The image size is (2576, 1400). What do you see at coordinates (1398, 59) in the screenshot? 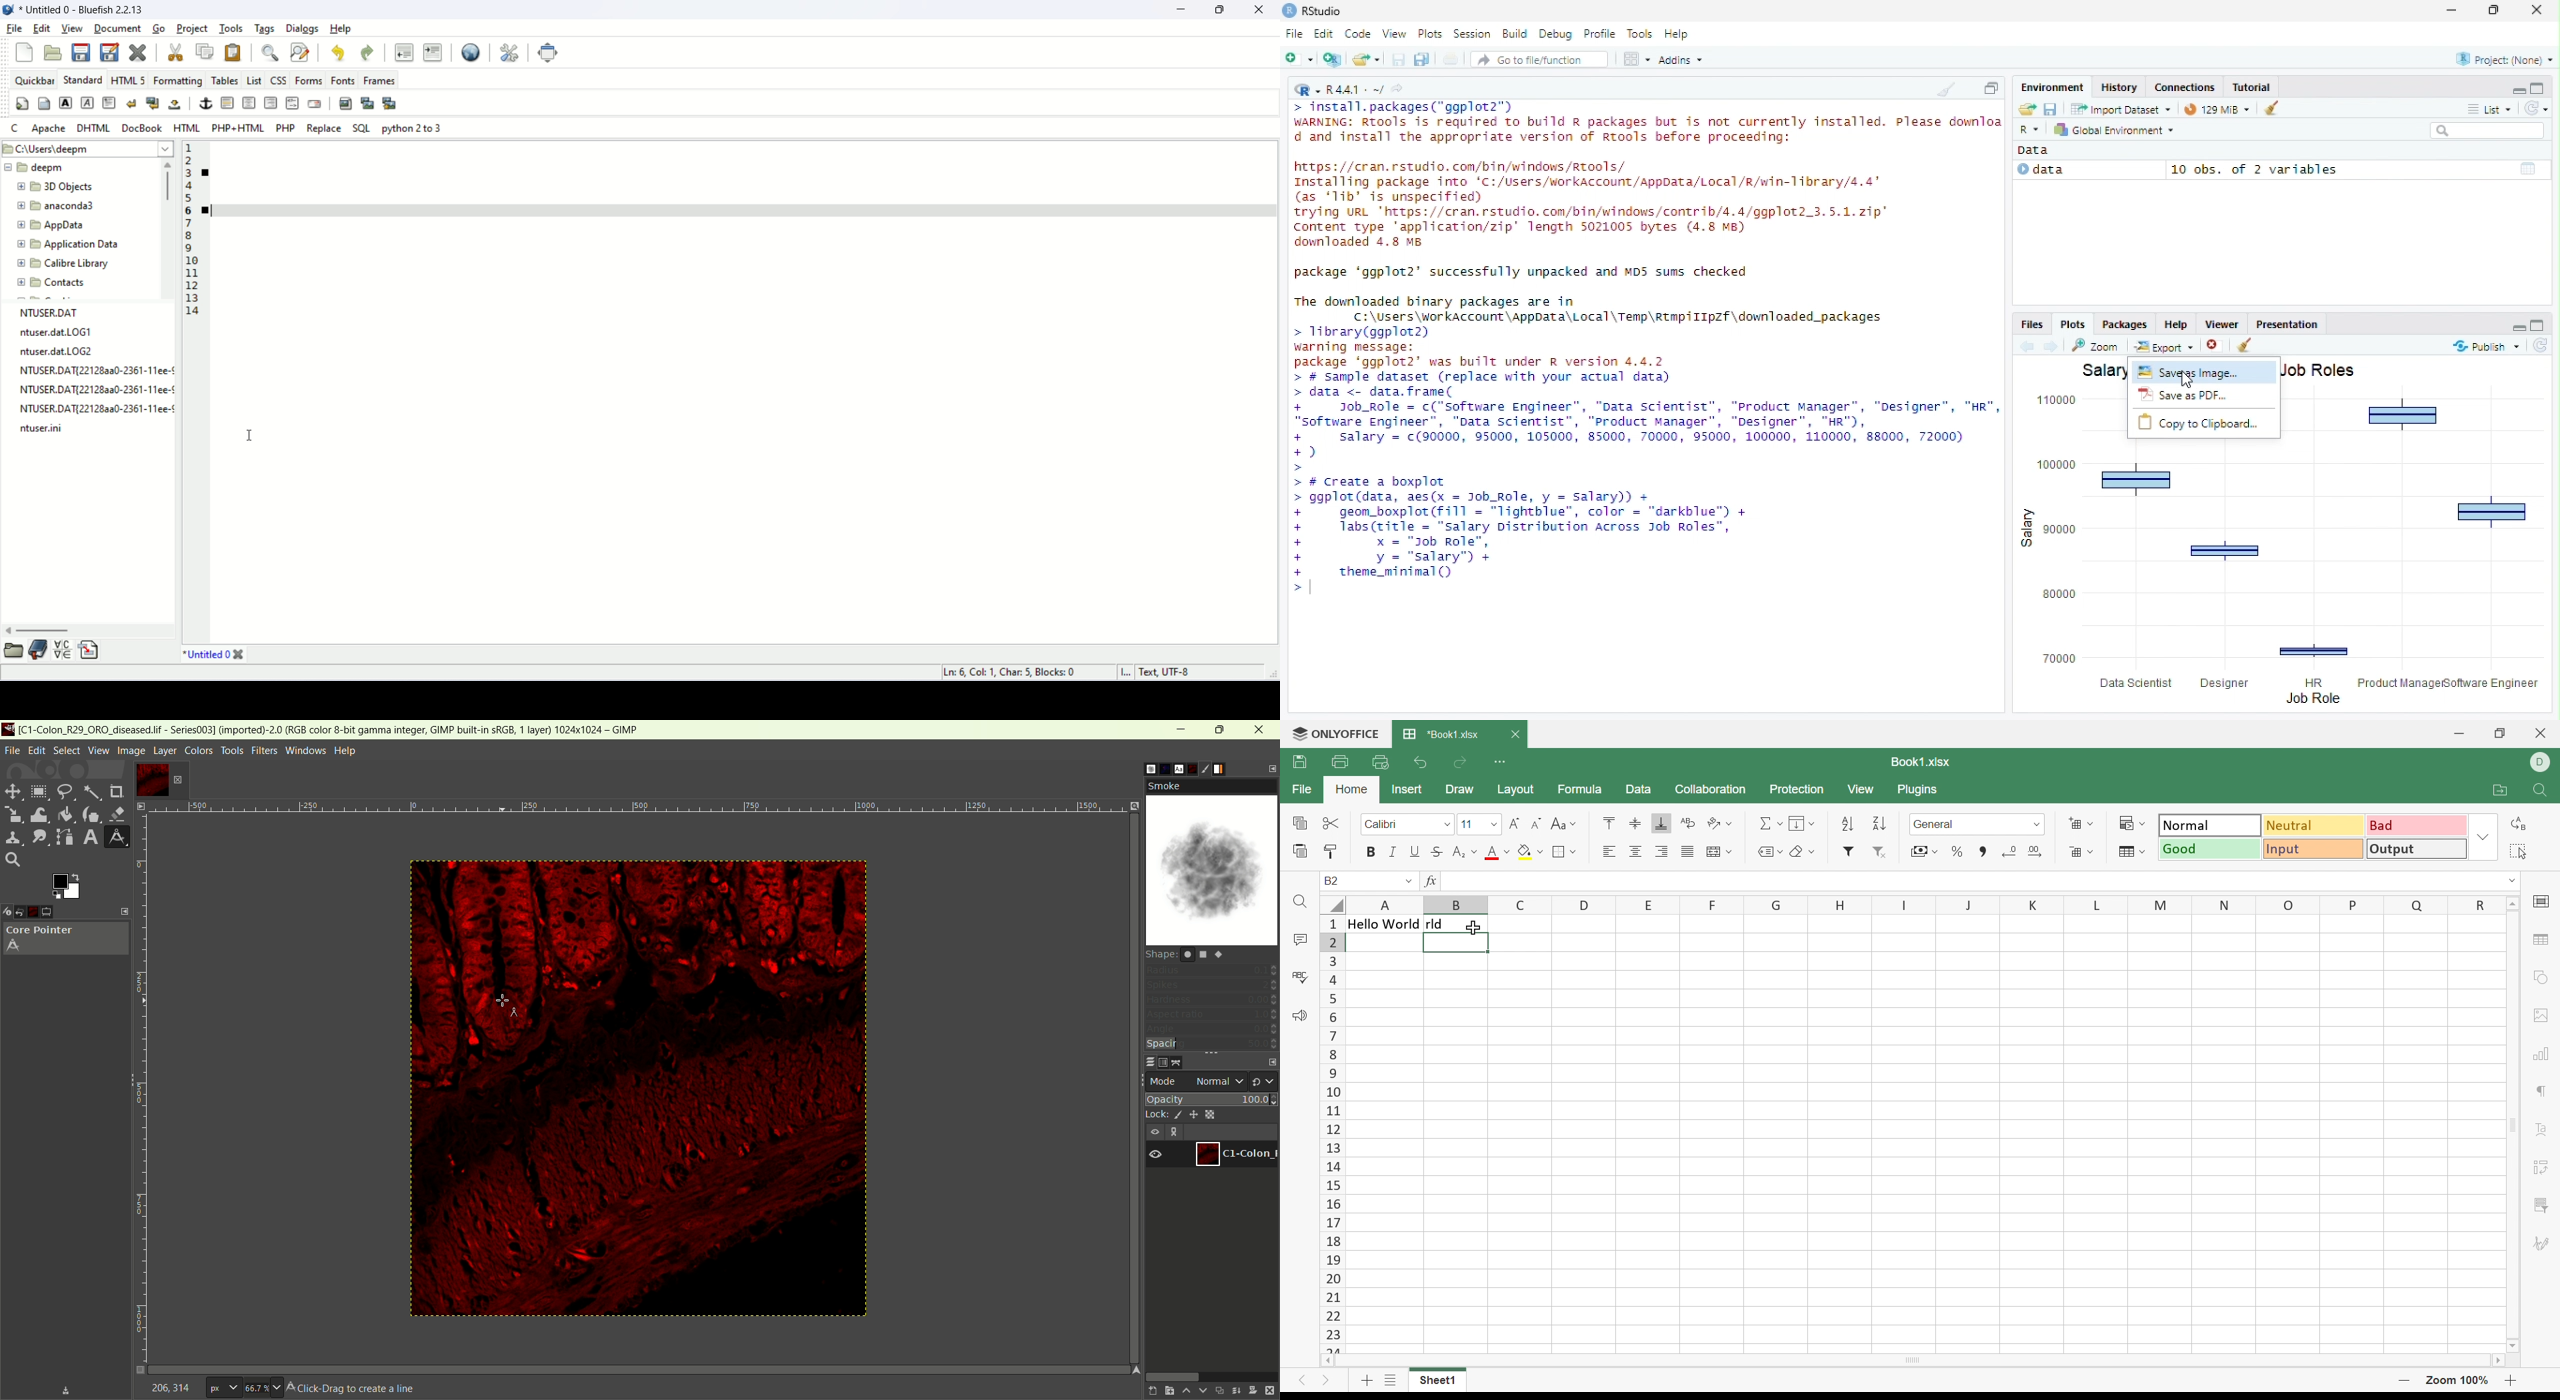
I see `Save current document` at bounding box center [1398, 59].